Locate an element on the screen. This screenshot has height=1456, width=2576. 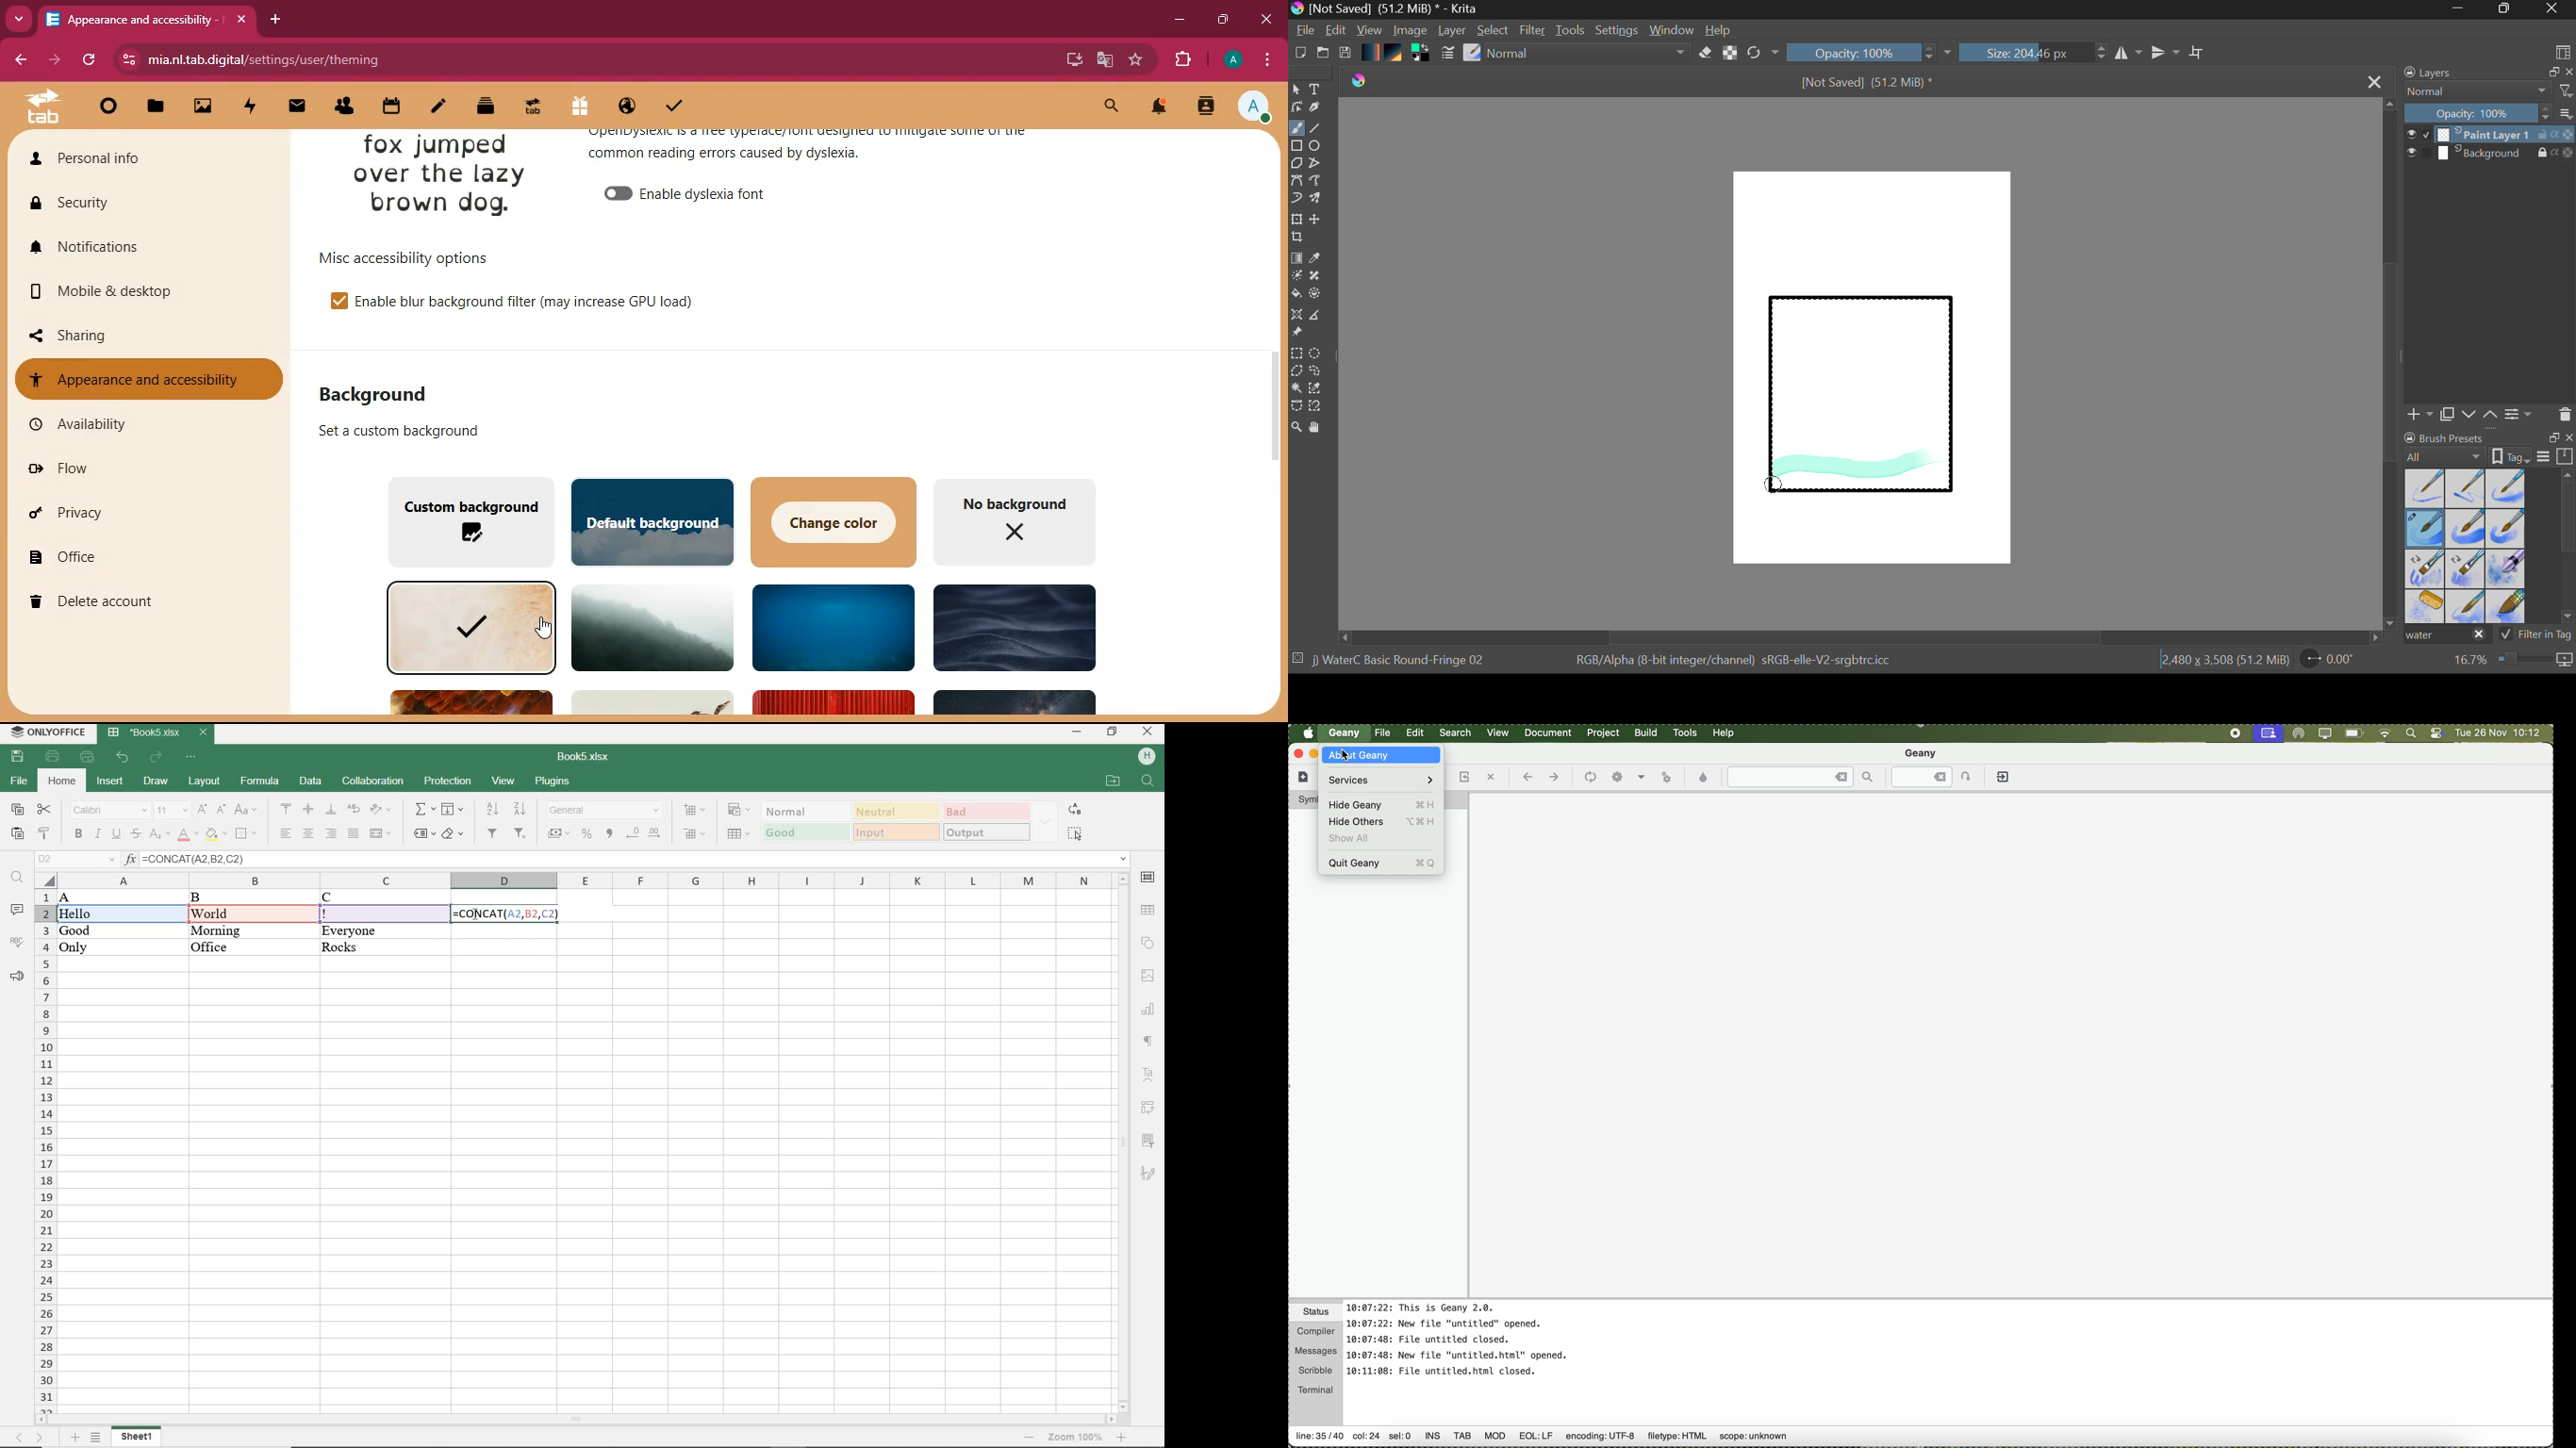
enable is located at coordinates (531, 303).